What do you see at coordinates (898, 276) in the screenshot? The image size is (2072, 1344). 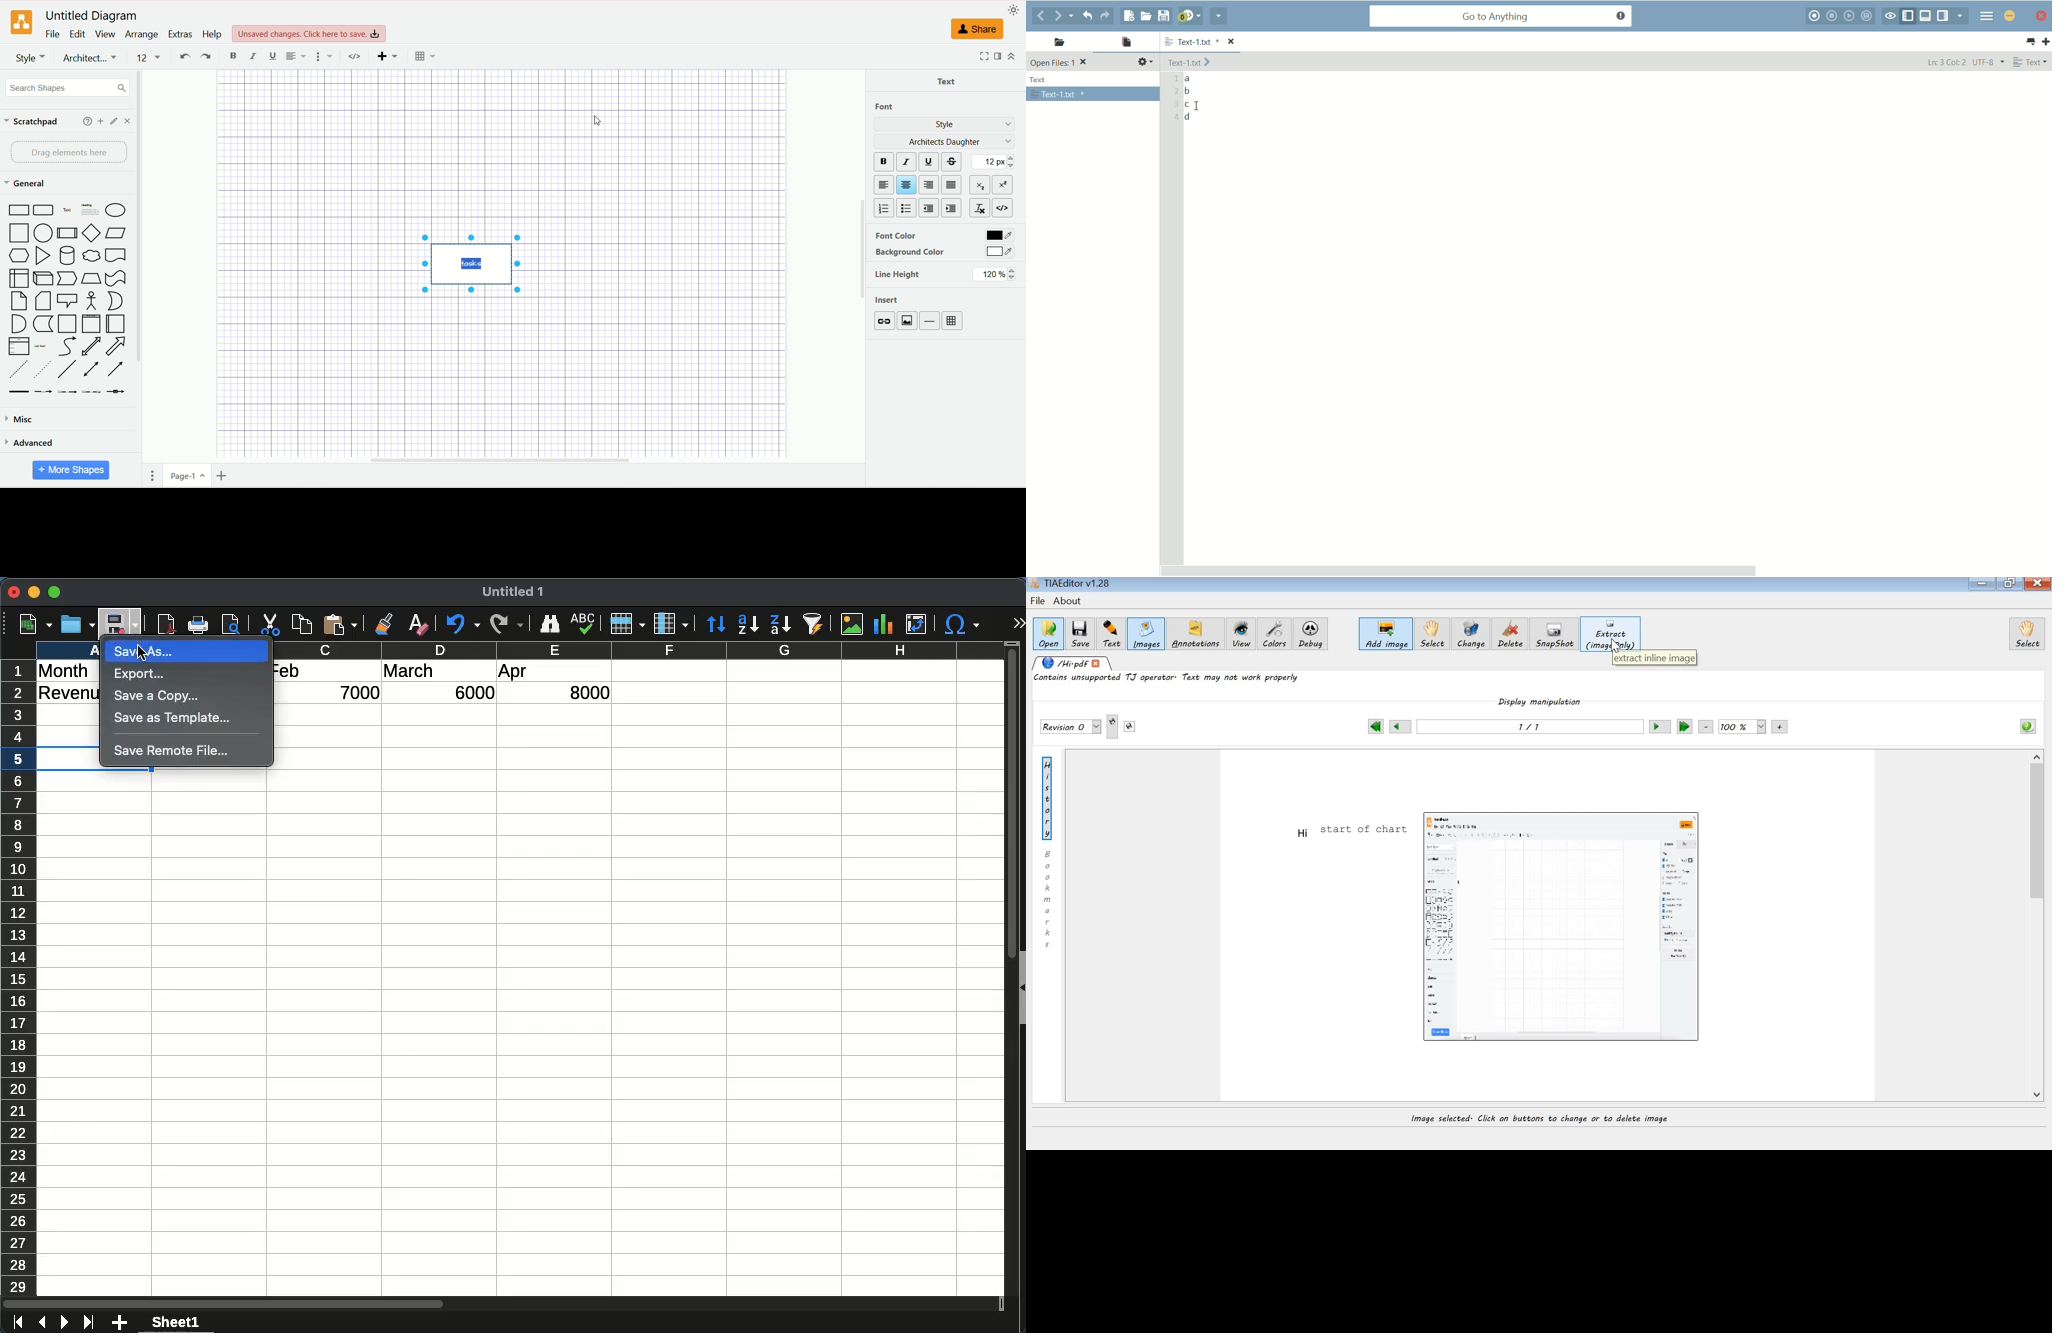 I see `line height` at bounding box center [898, 276].